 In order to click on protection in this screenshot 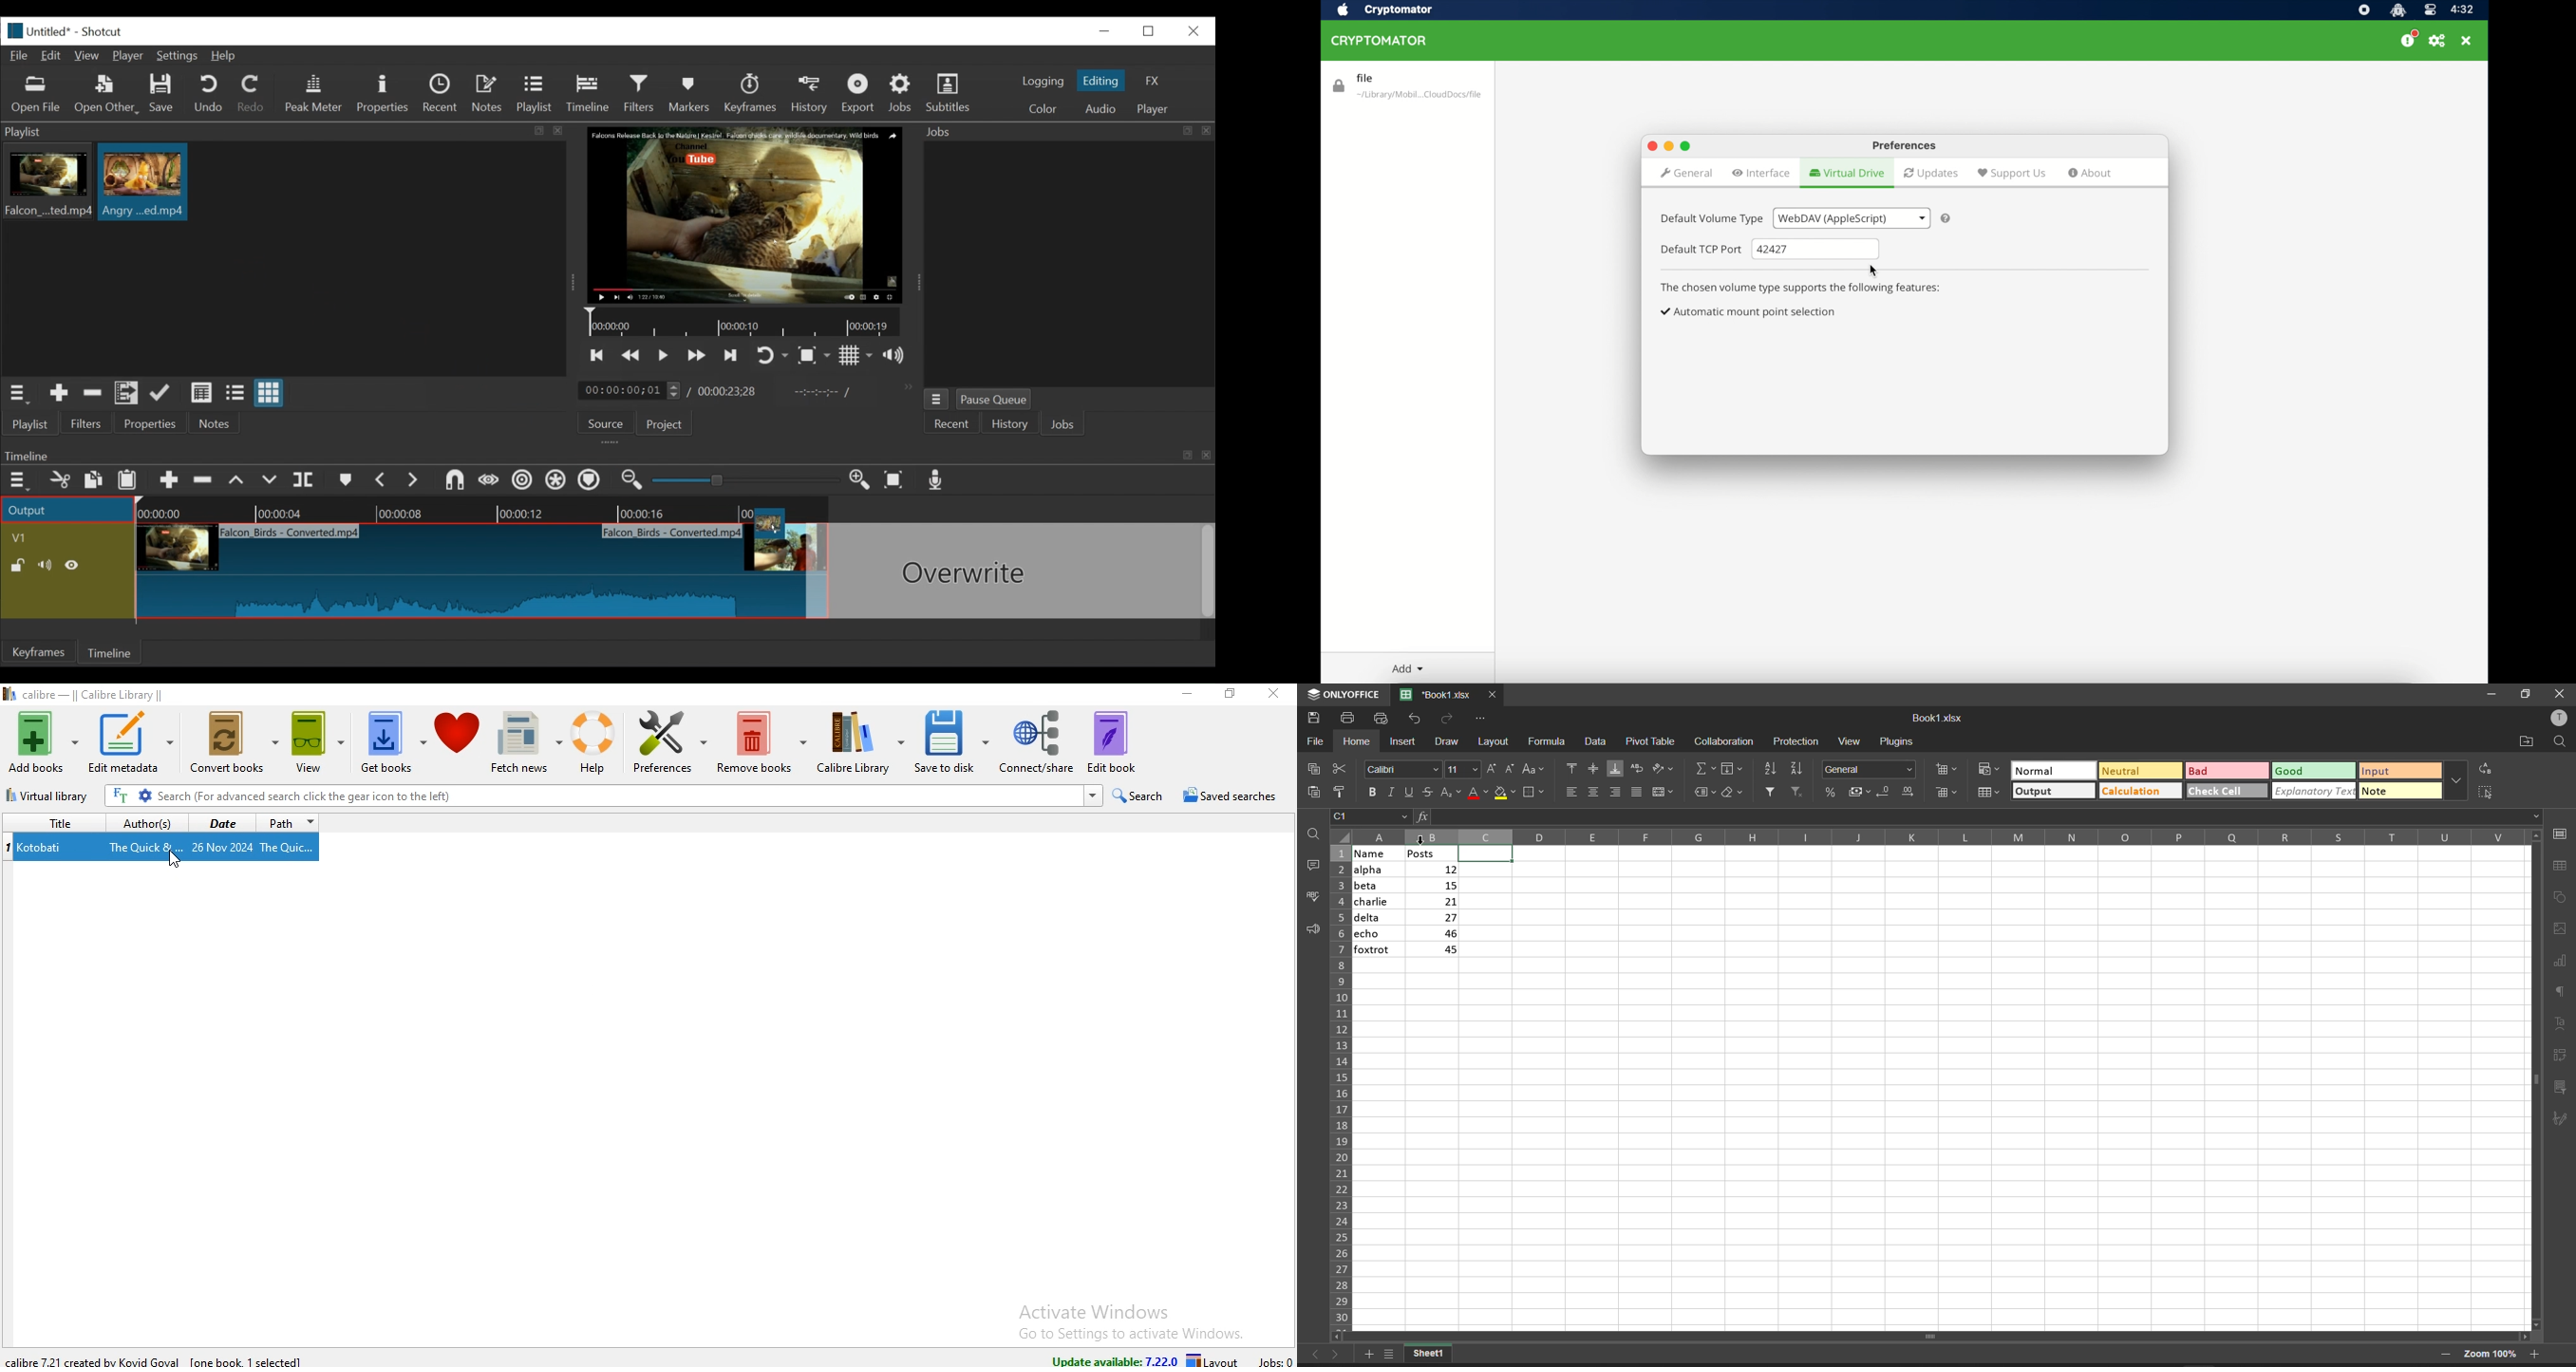, I will do `click(1797, 741)`.